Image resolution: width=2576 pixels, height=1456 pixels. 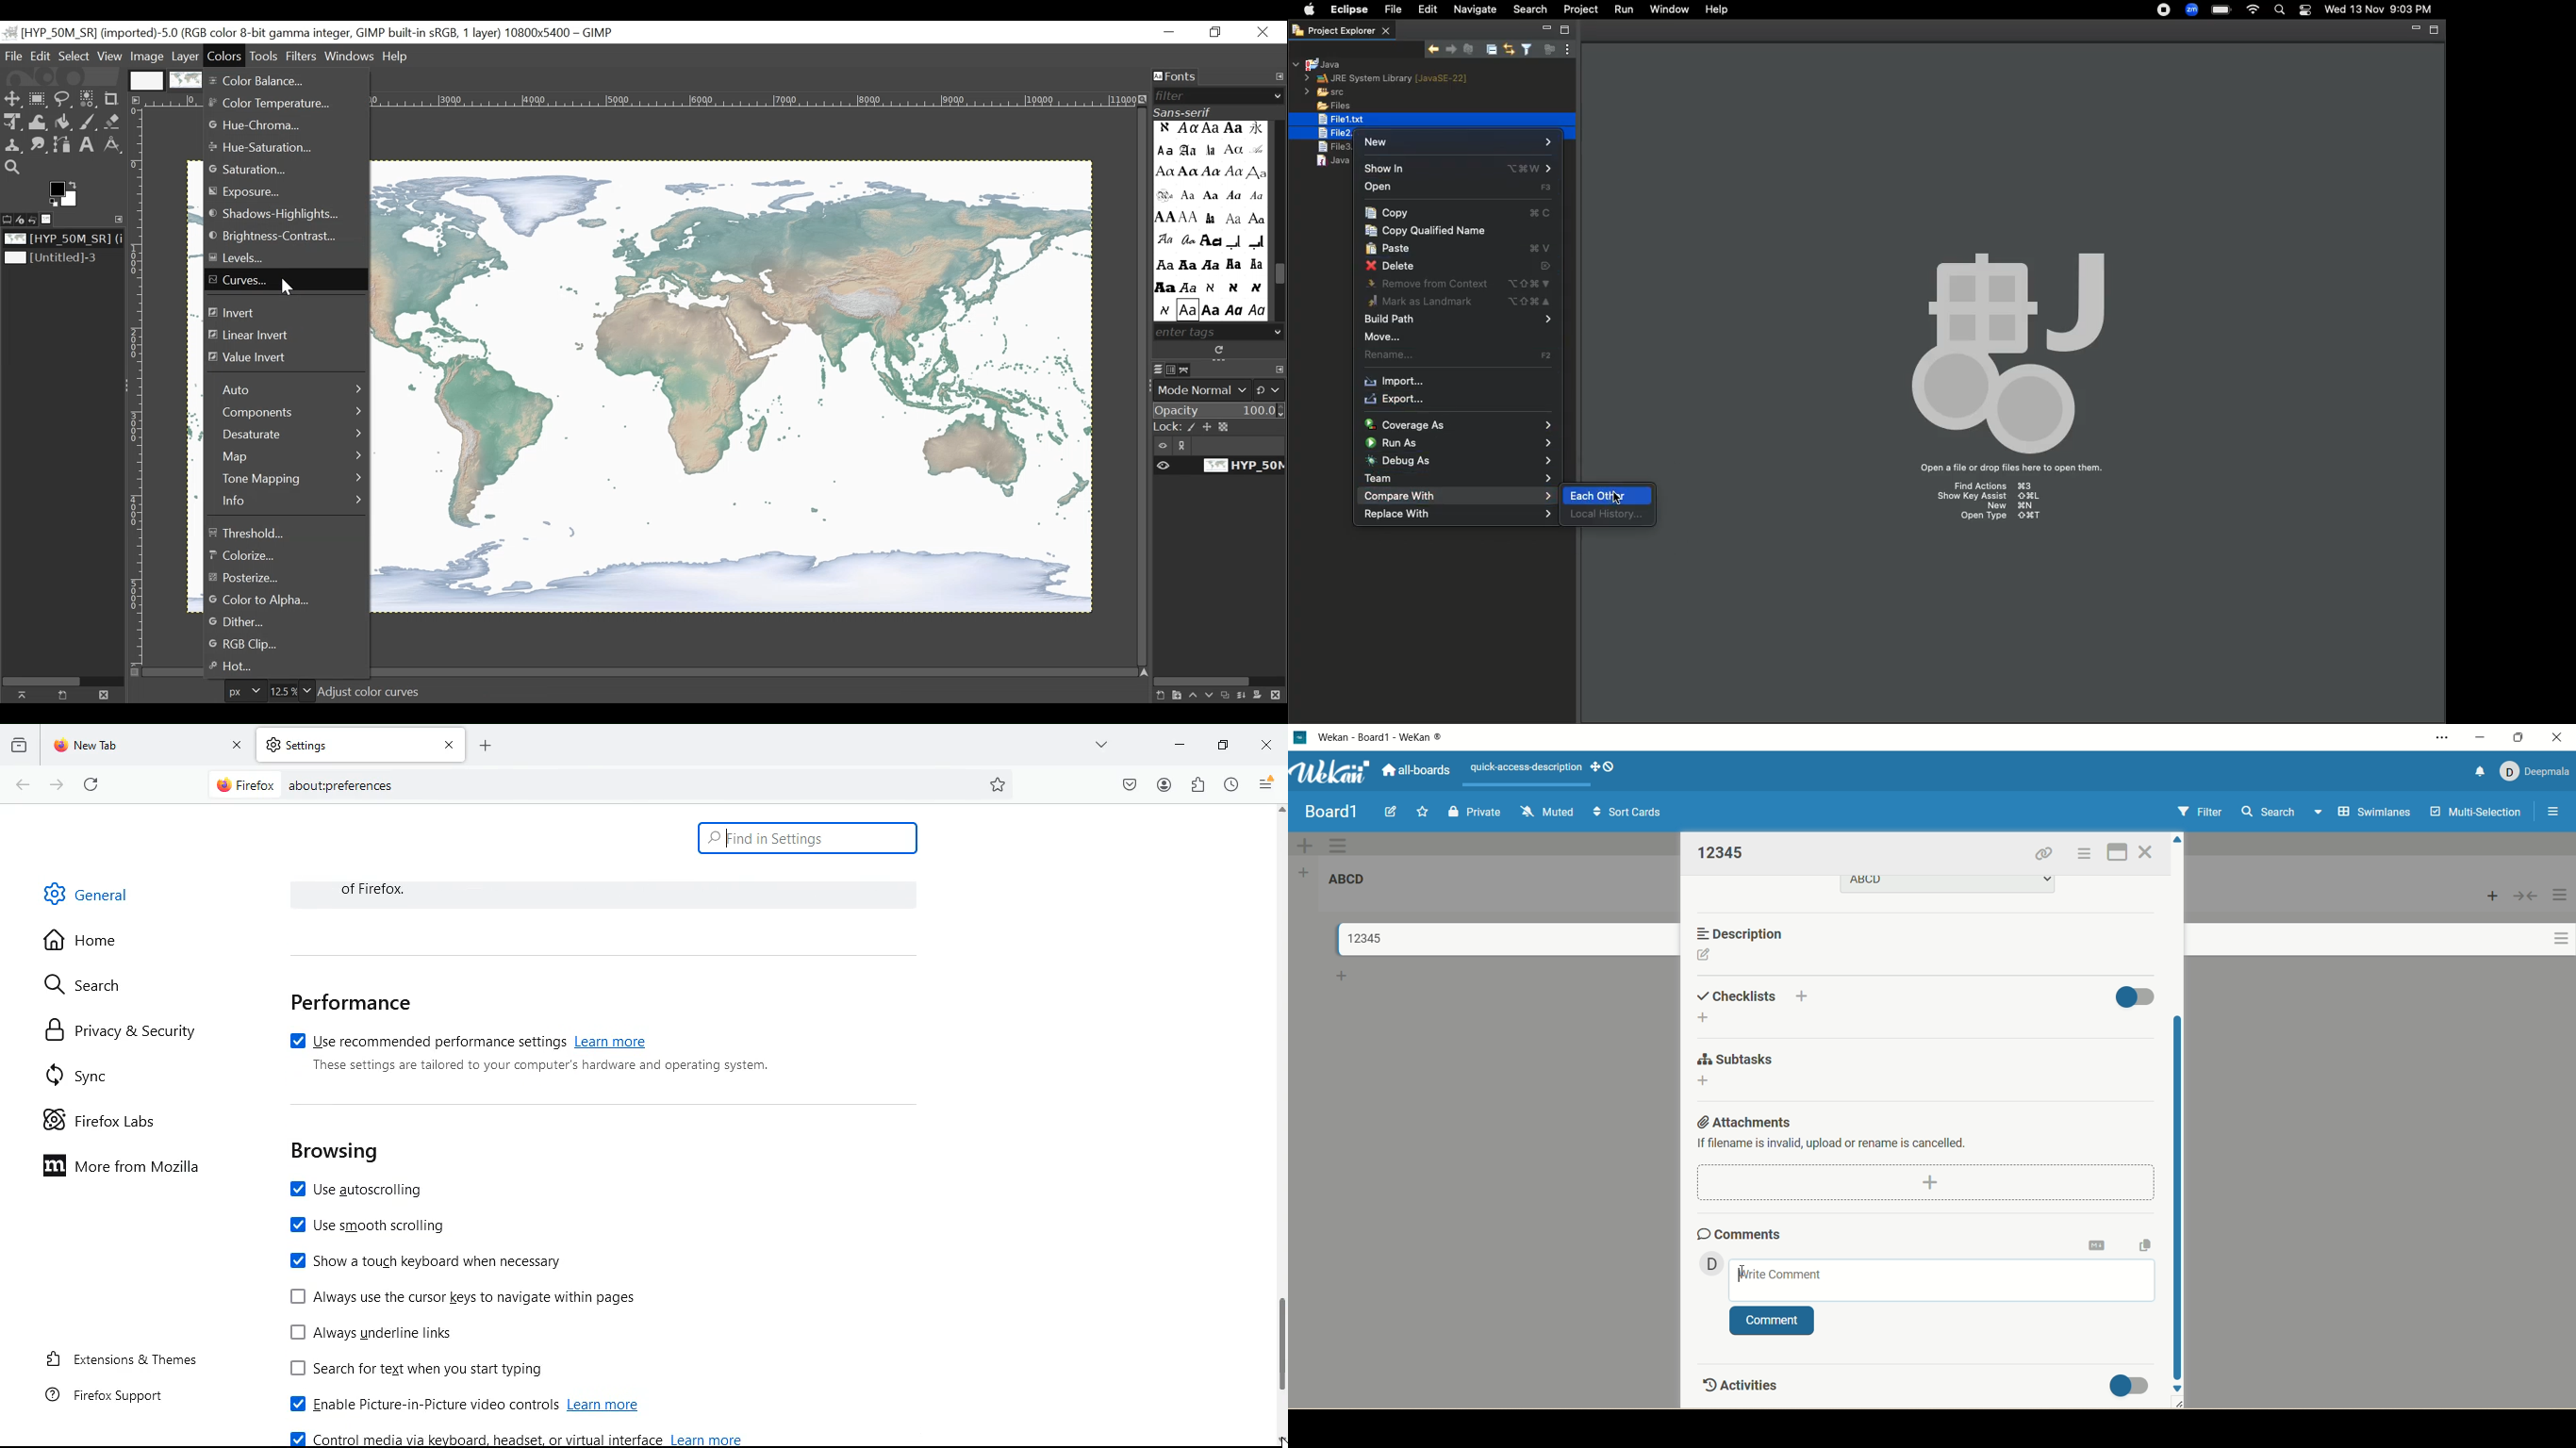 I want to click on Image, so click(x=51, y=219).